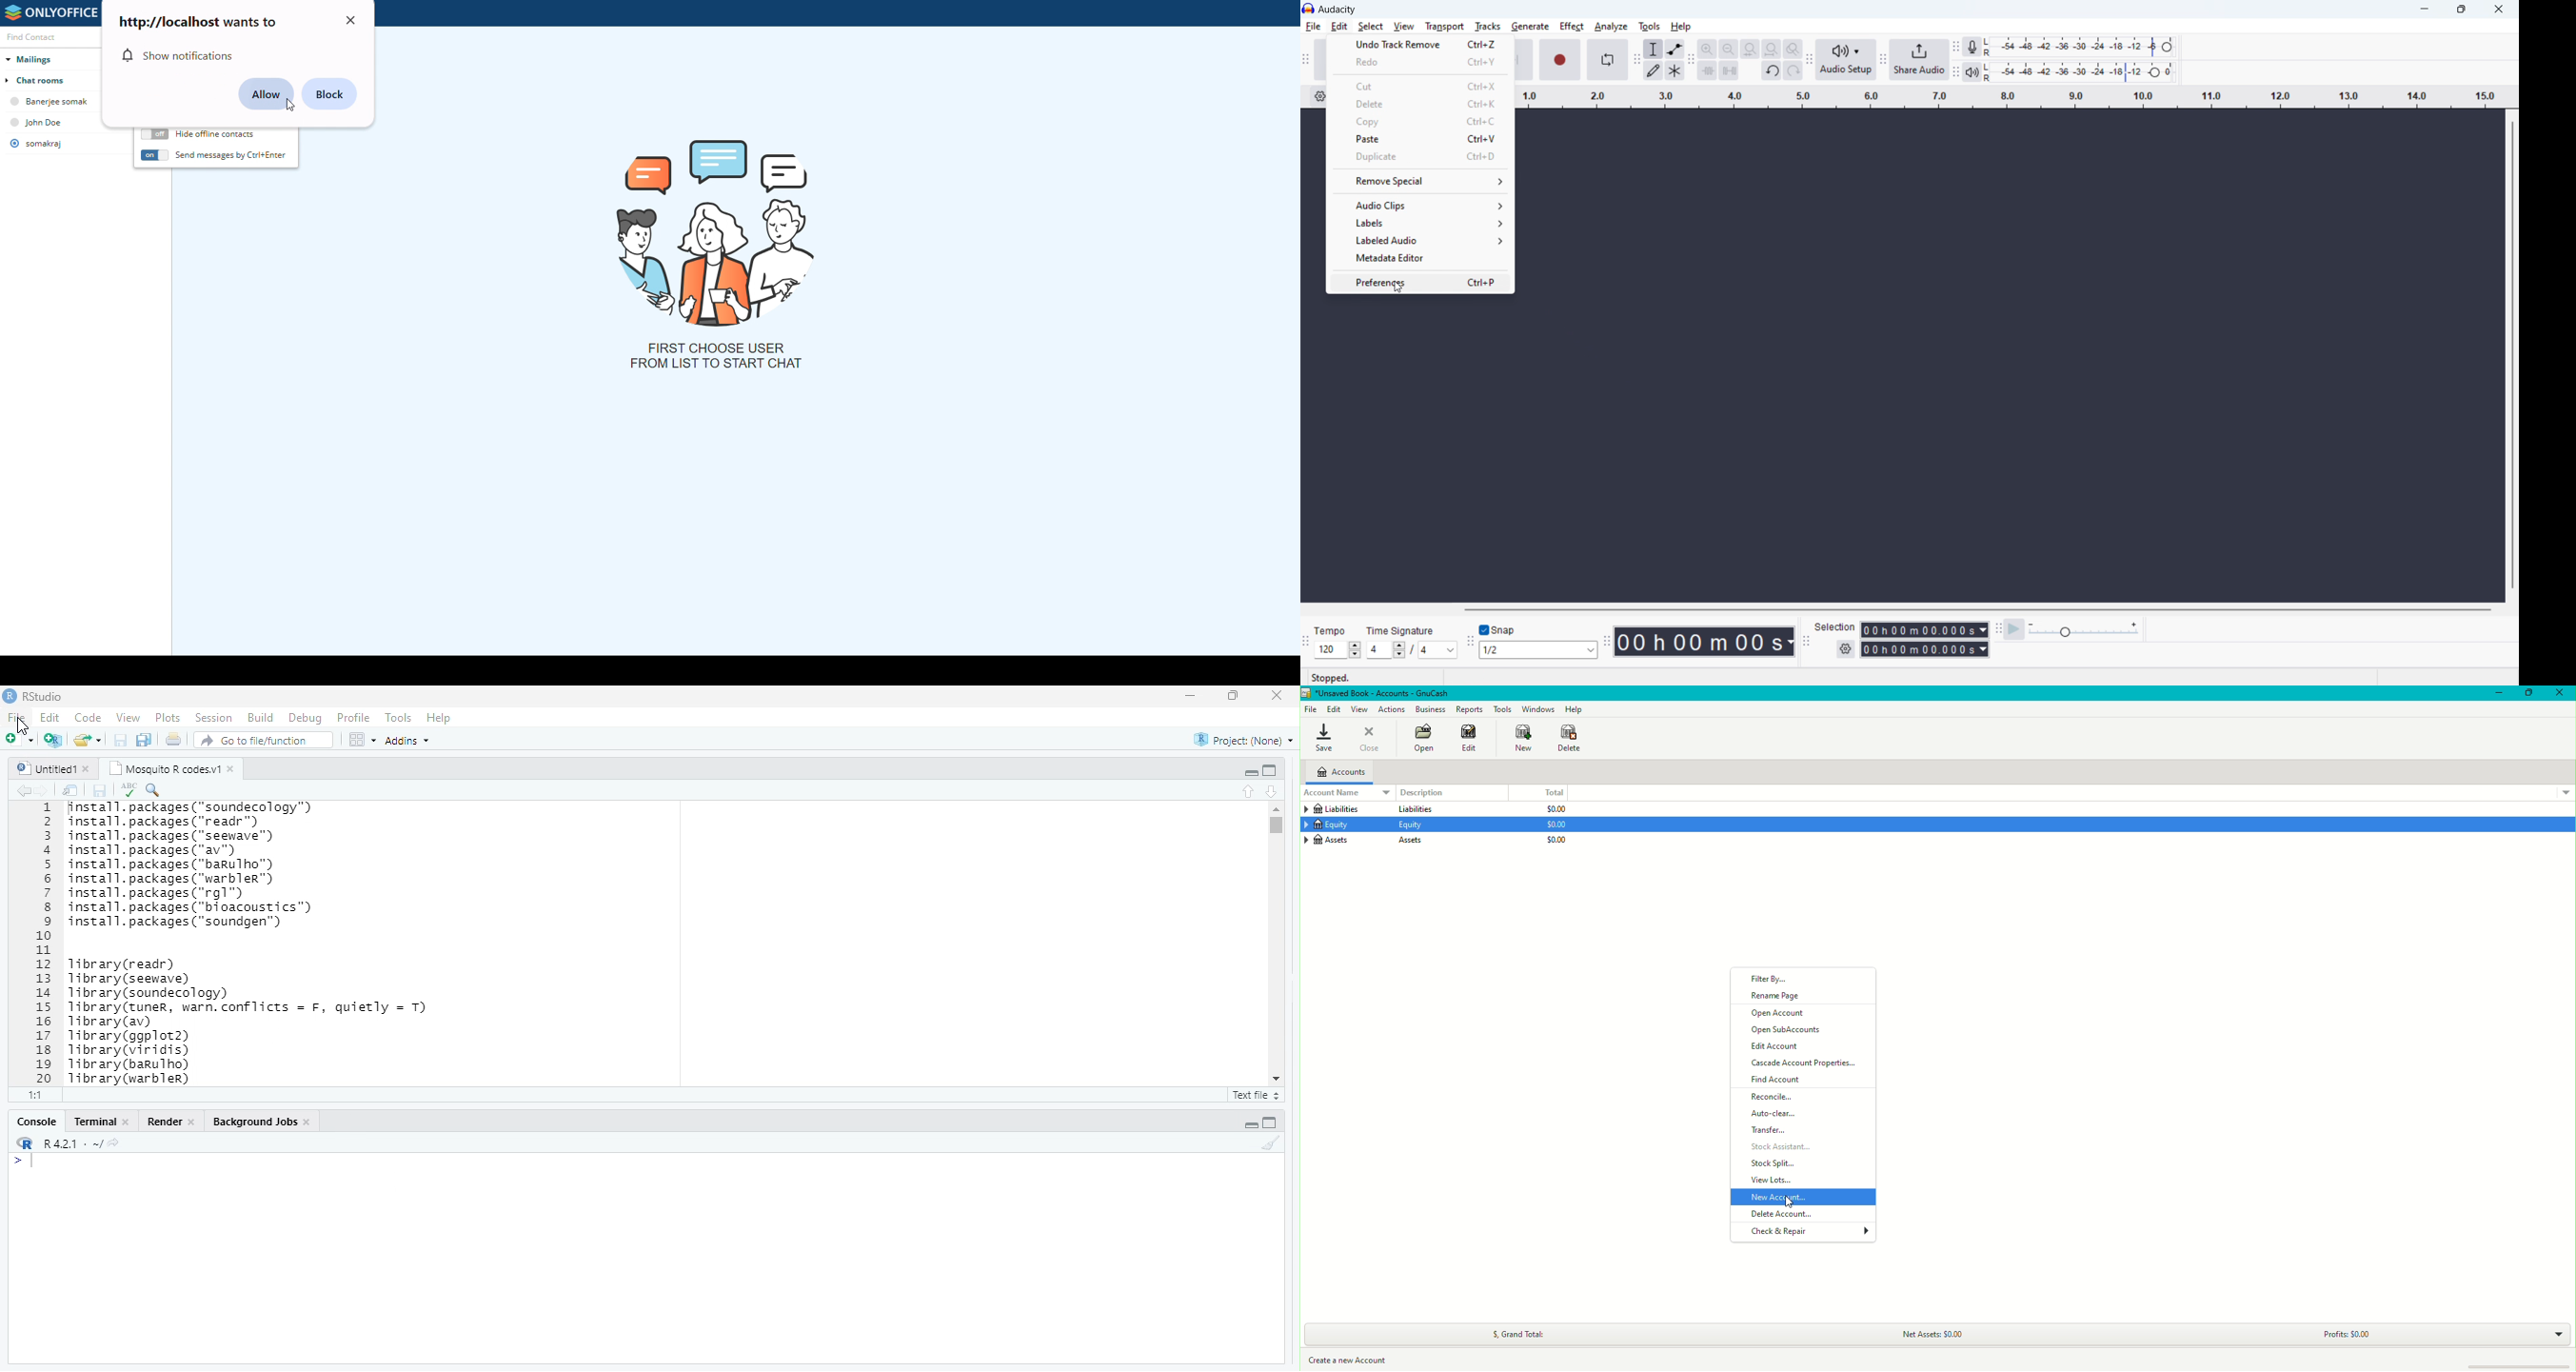 This screenshot has width=2576, height=1372. Describe the element at coordinates (1773, 1115) in the screenshot. I see `Auto-clear` at that location.